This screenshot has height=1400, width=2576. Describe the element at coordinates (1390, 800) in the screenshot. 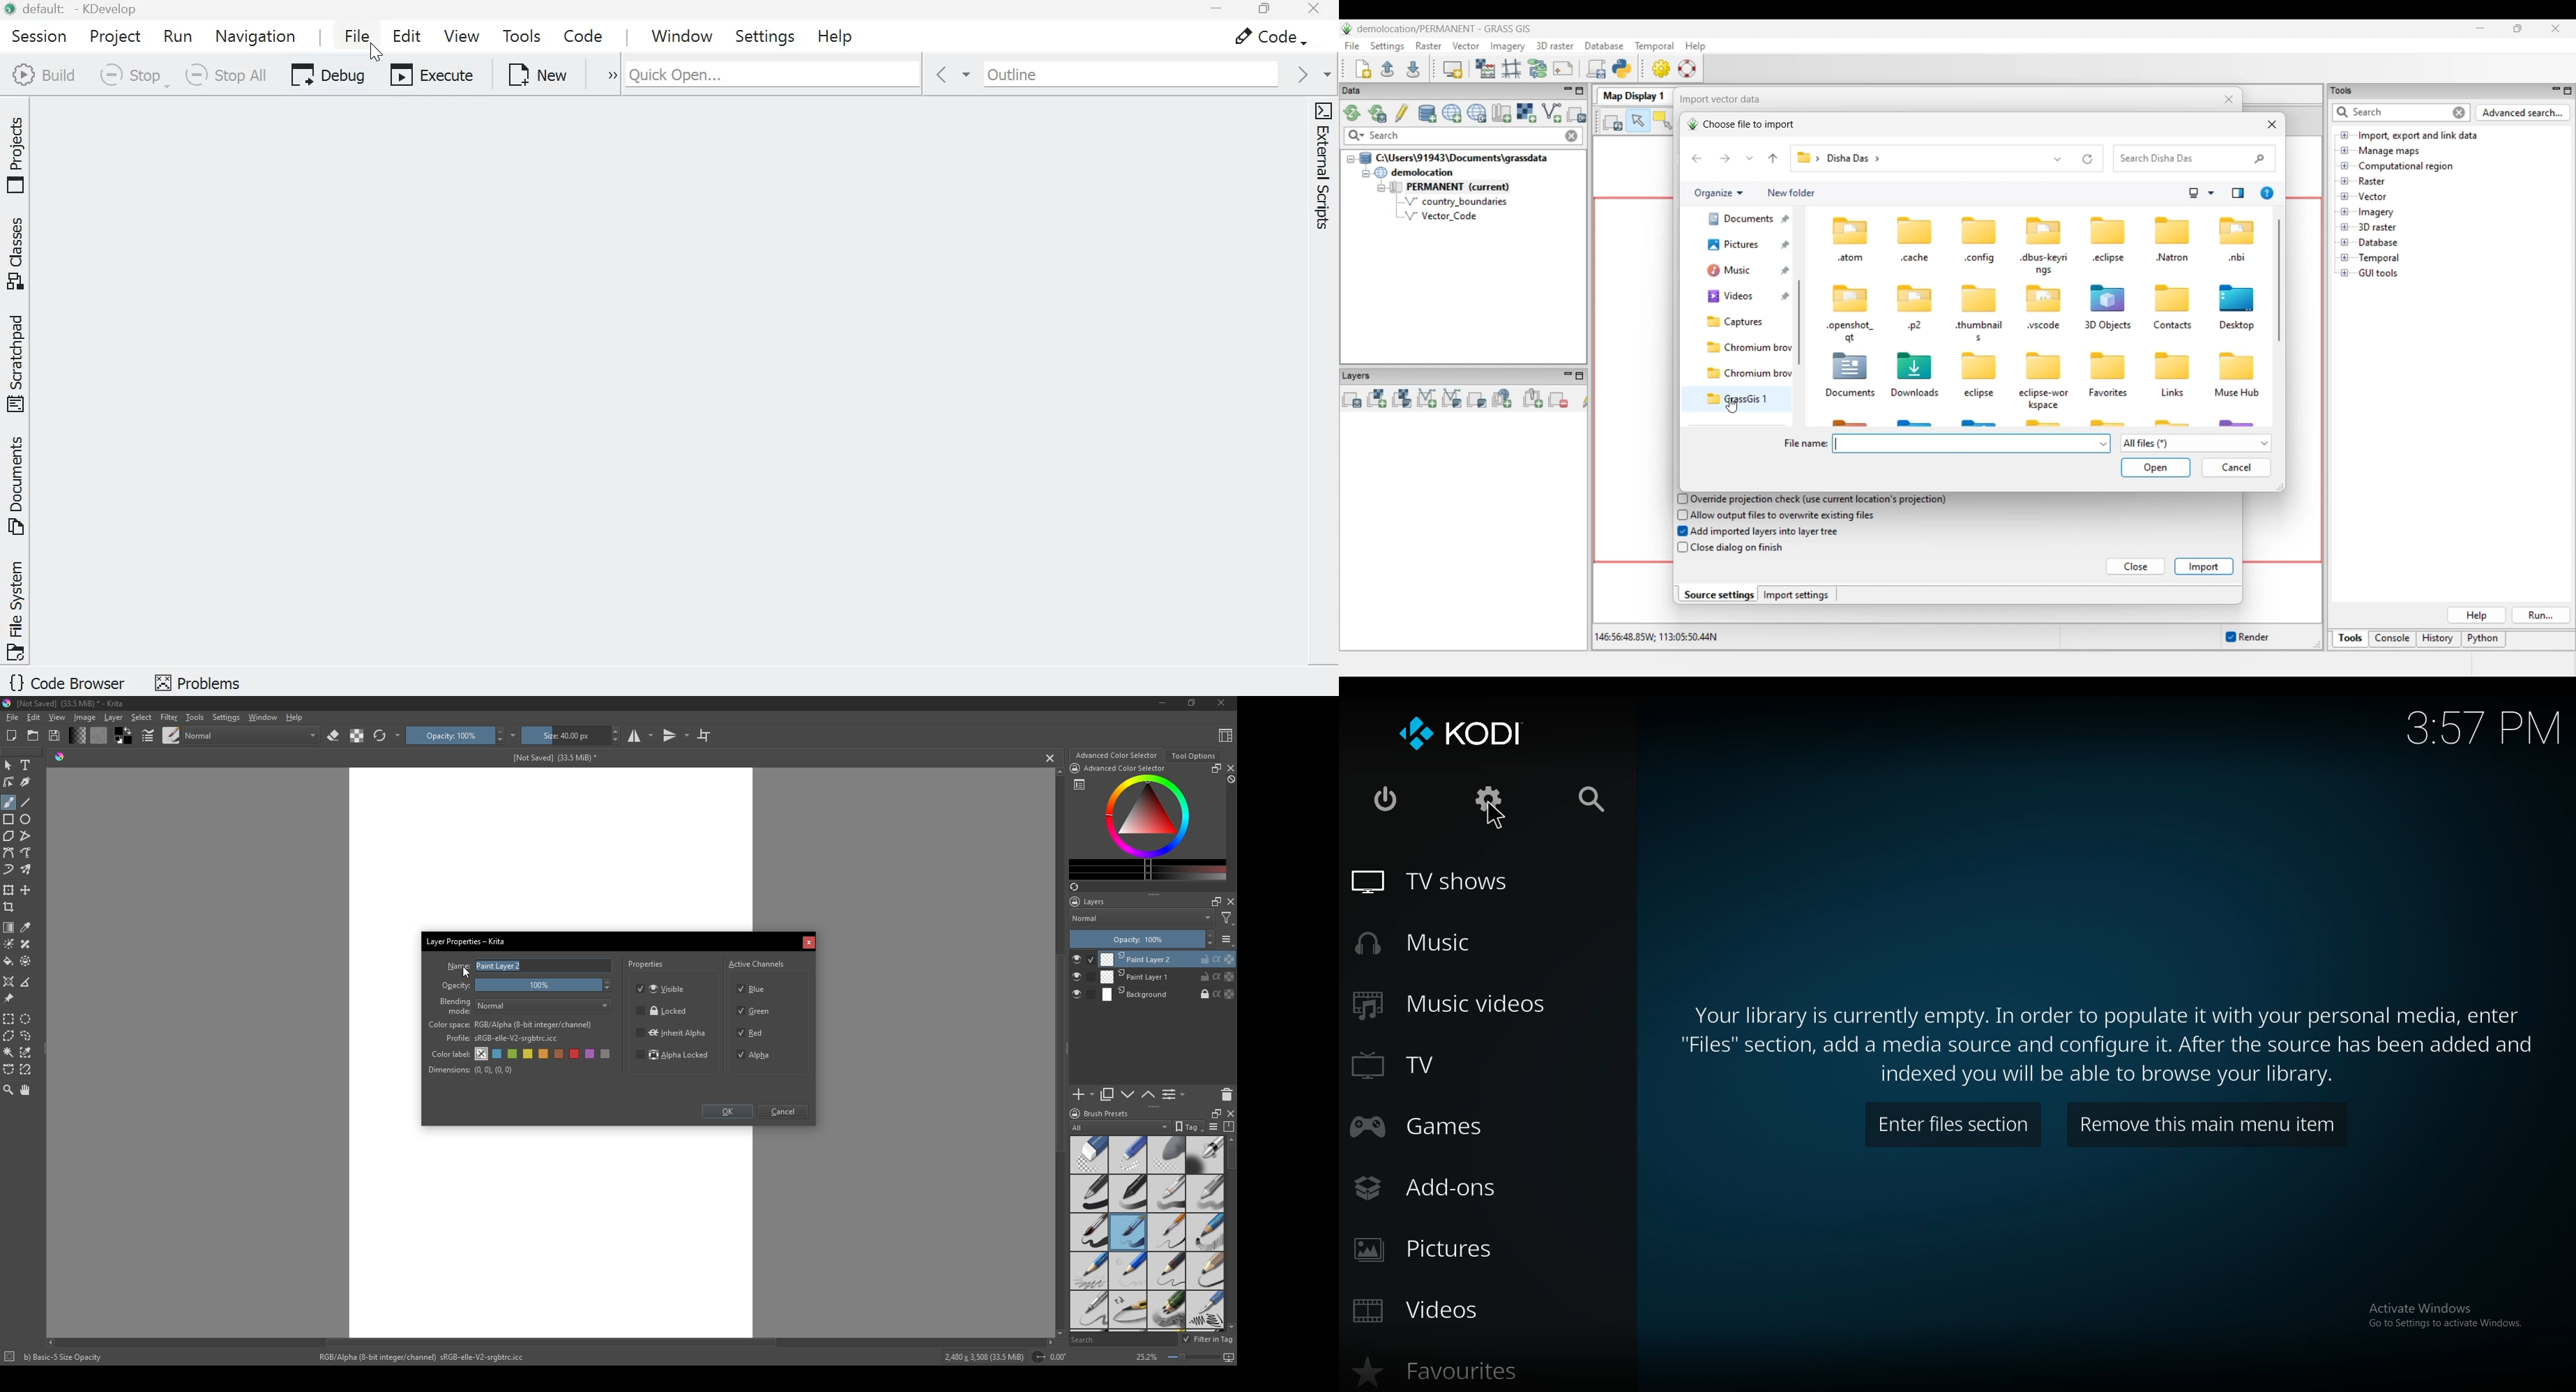

I see `close` at that location.